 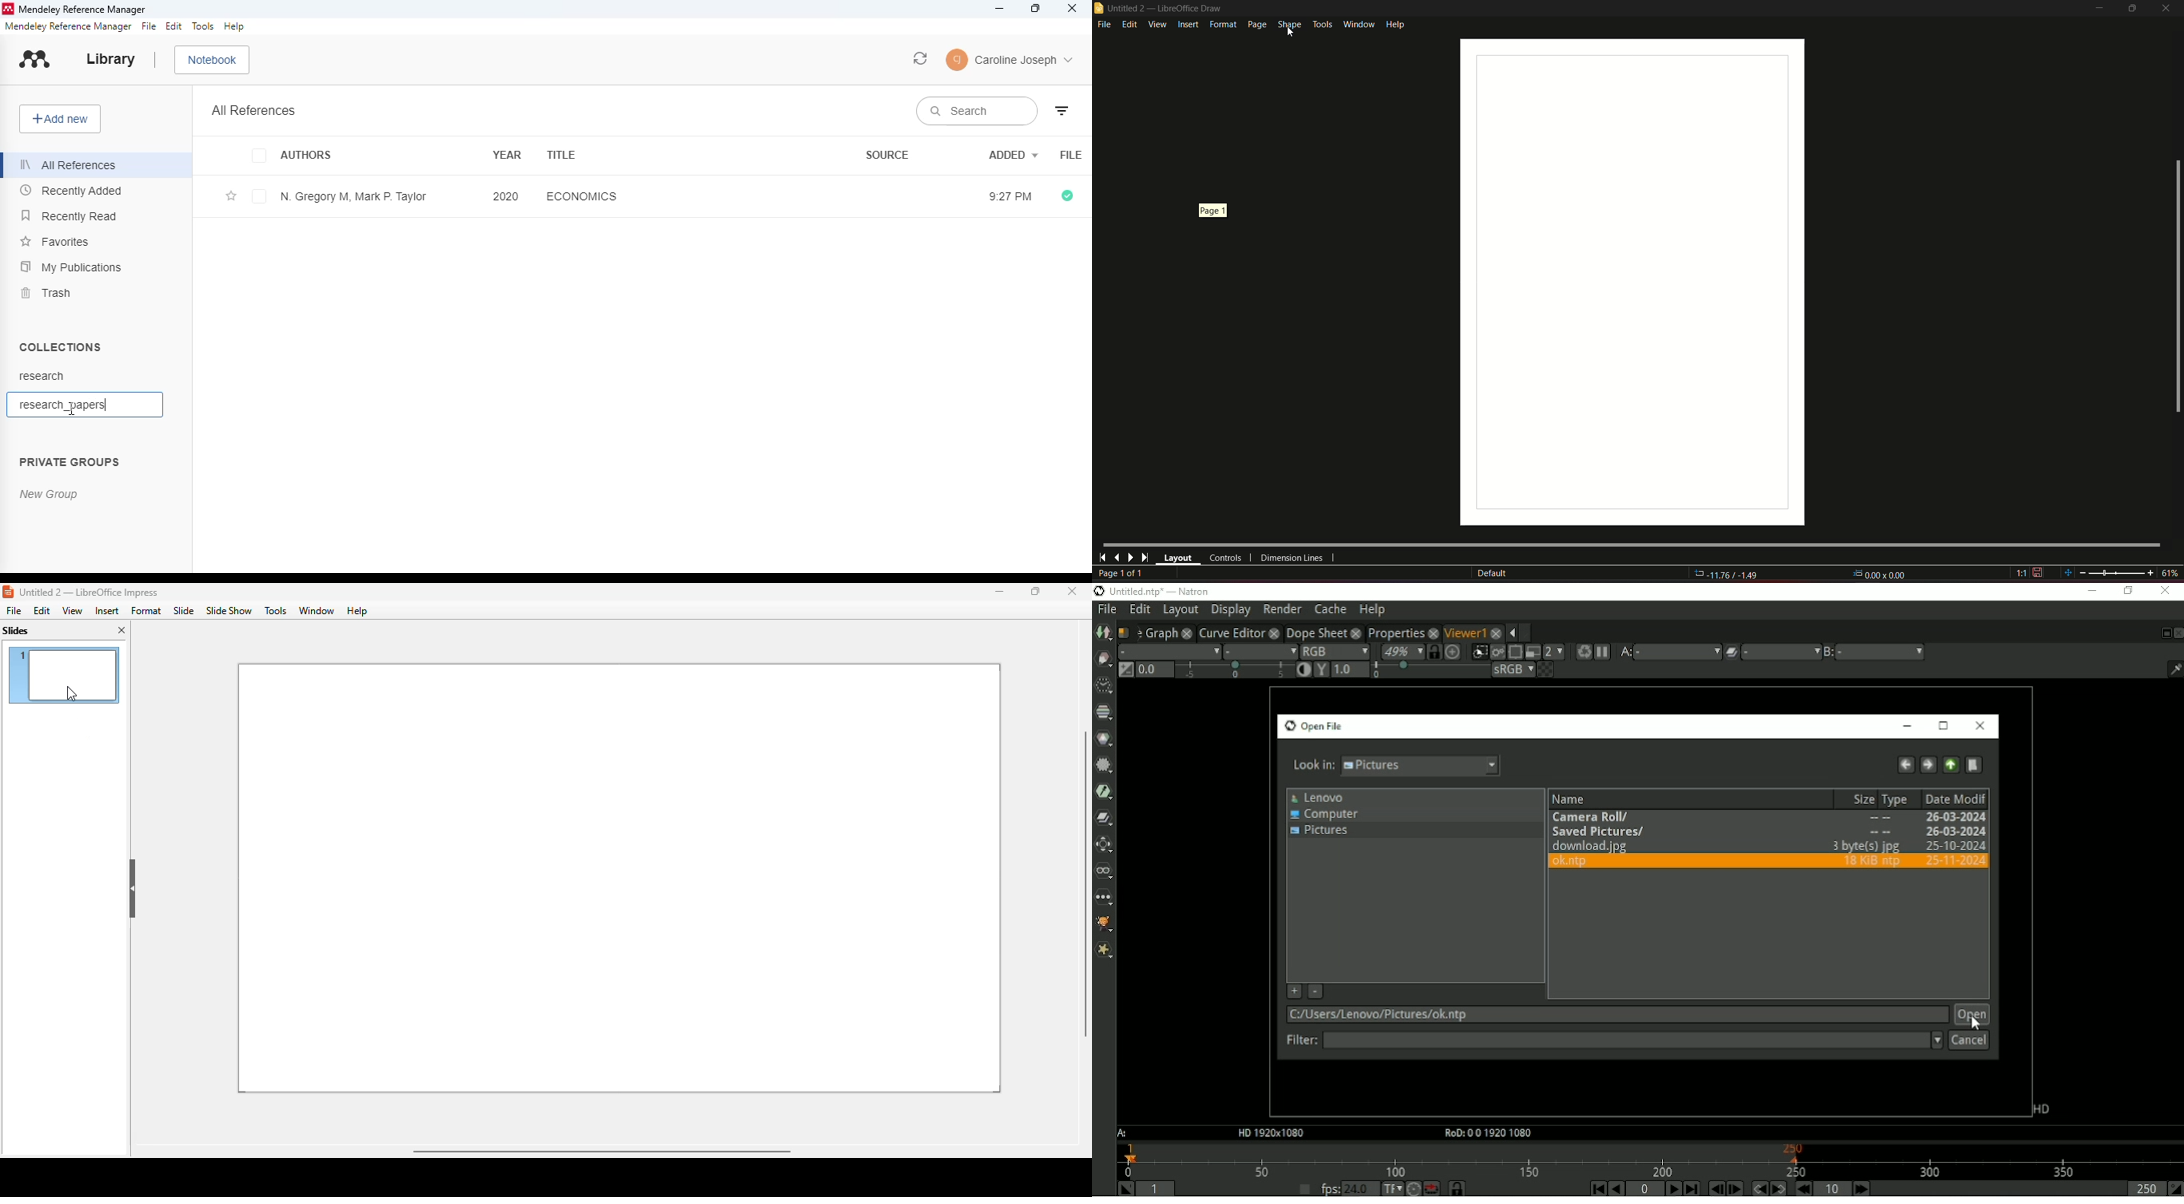 What do you see at coordinates (15, 631) in the screenshot?
I see `slides` at bounding box center [15, 631].